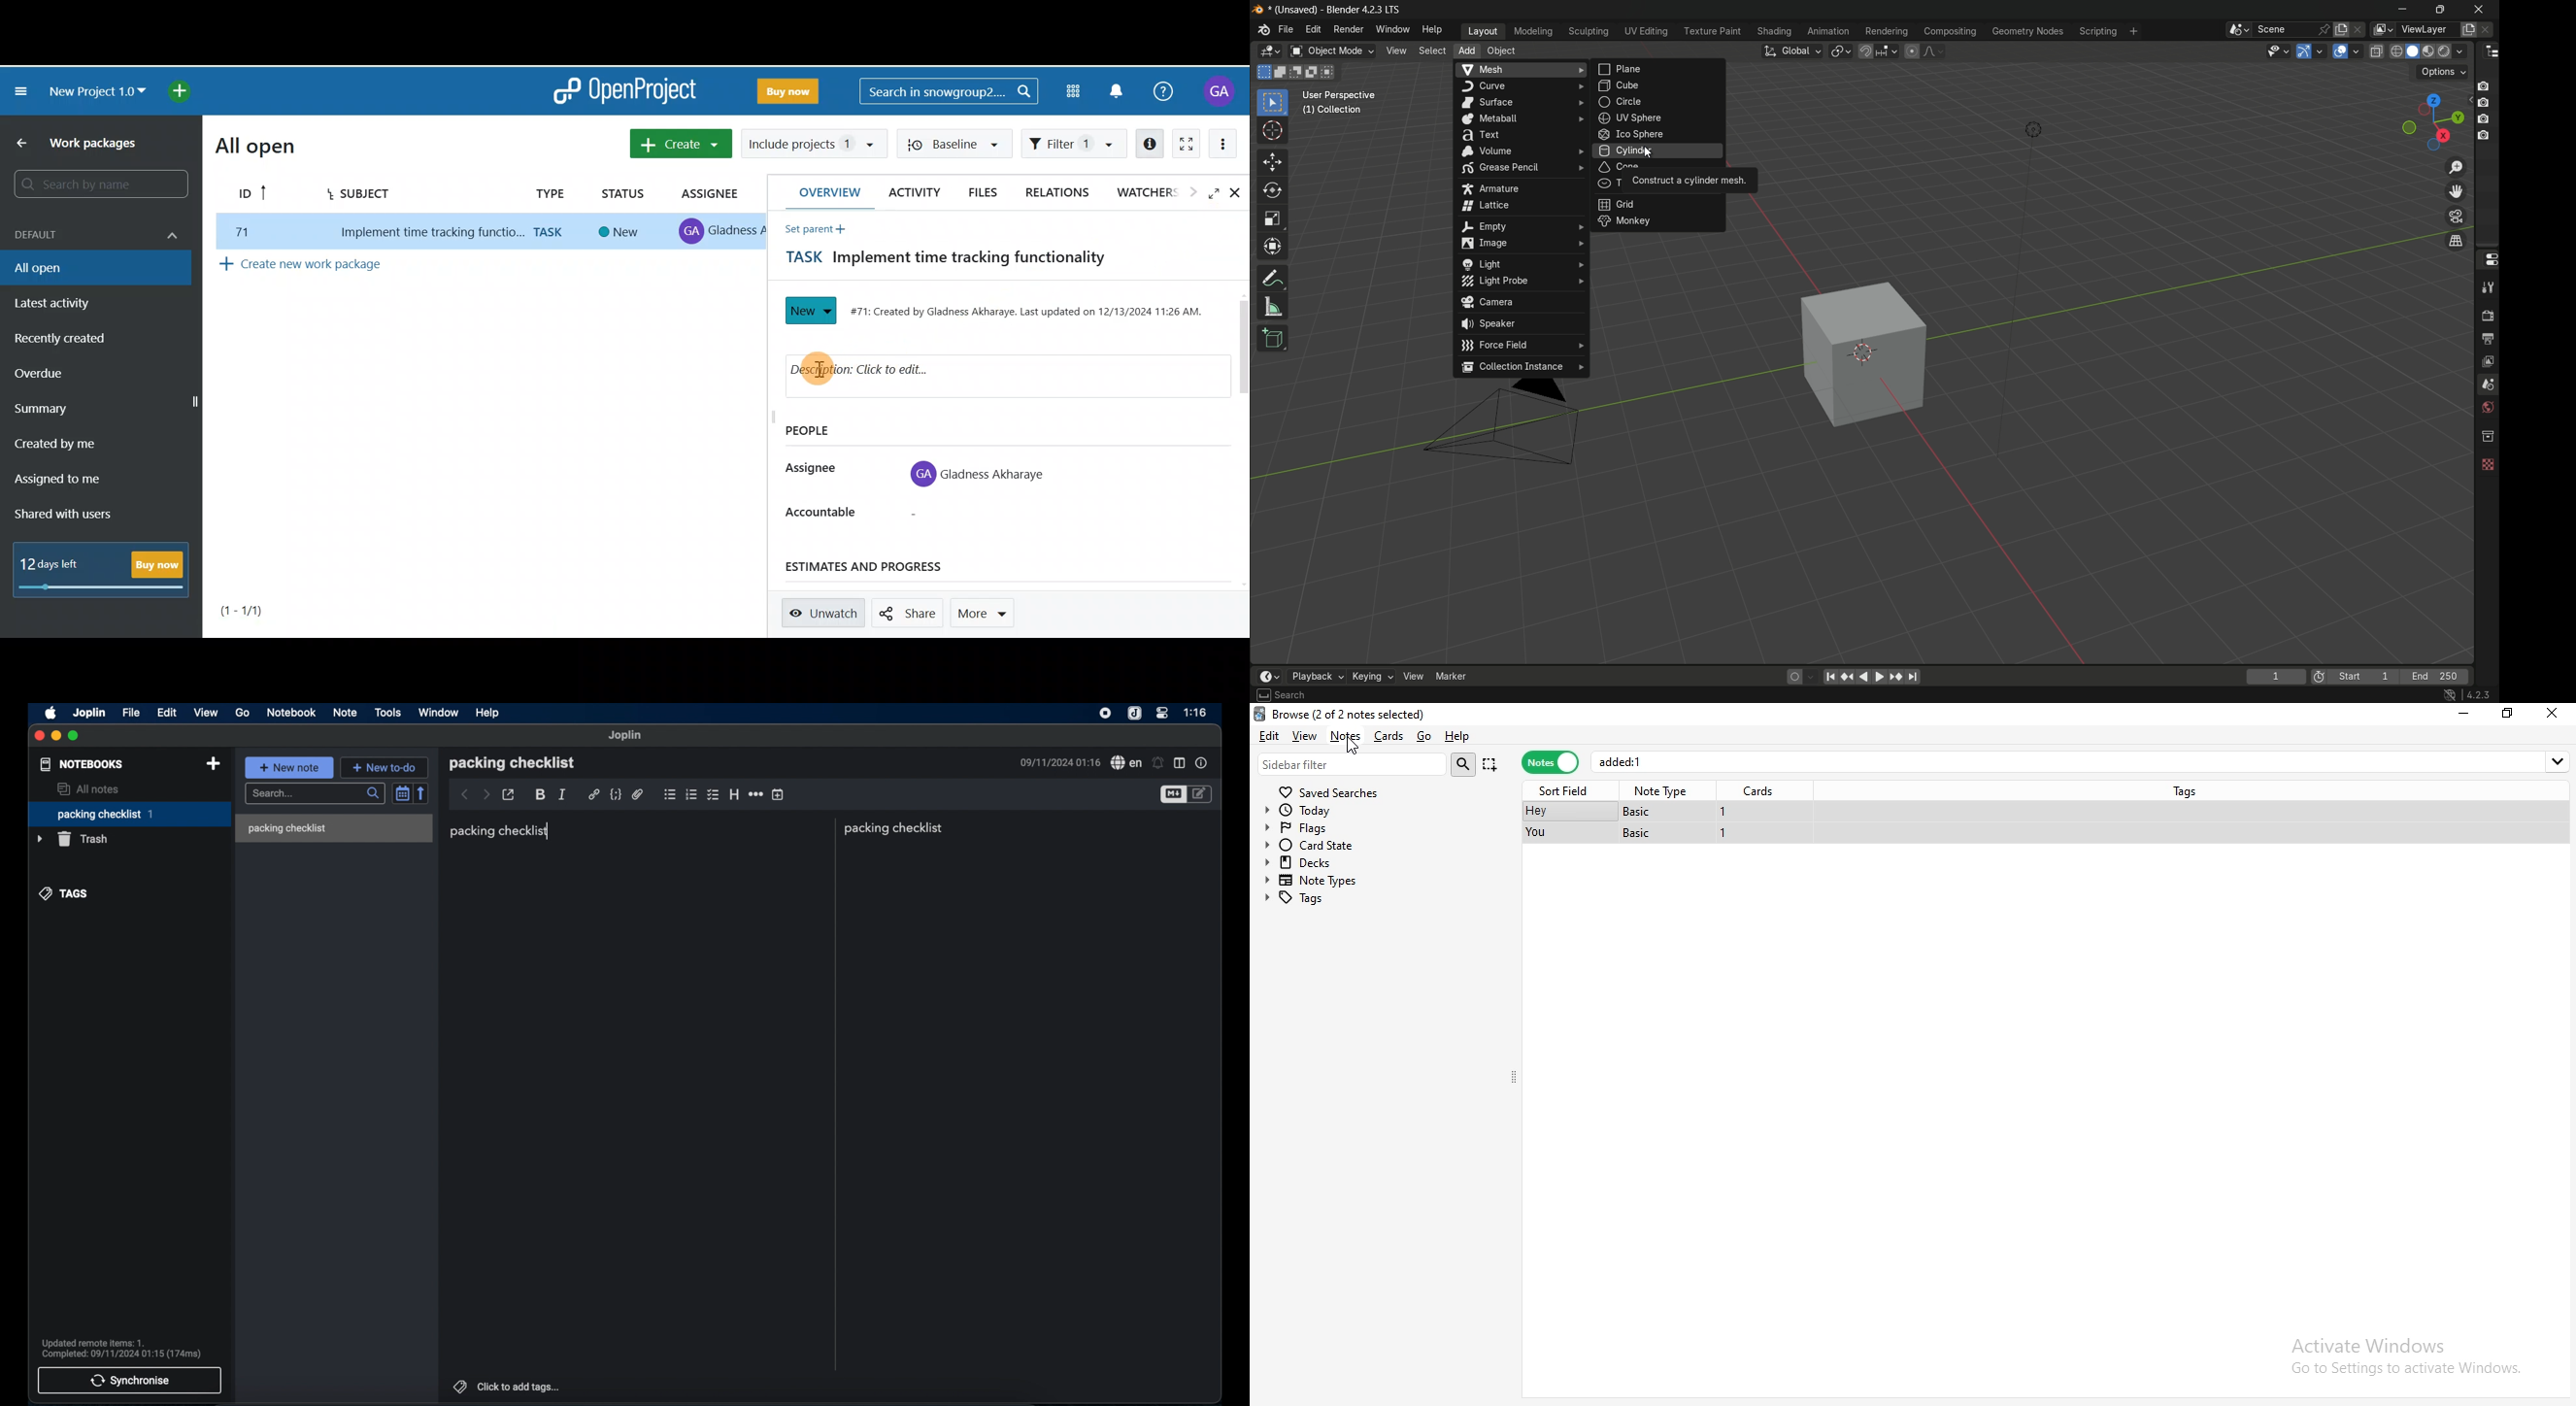 The image size is (2576, 1428). Describe the element at coordinates (96, 270) in the screenshot. I see `All open` at that location.